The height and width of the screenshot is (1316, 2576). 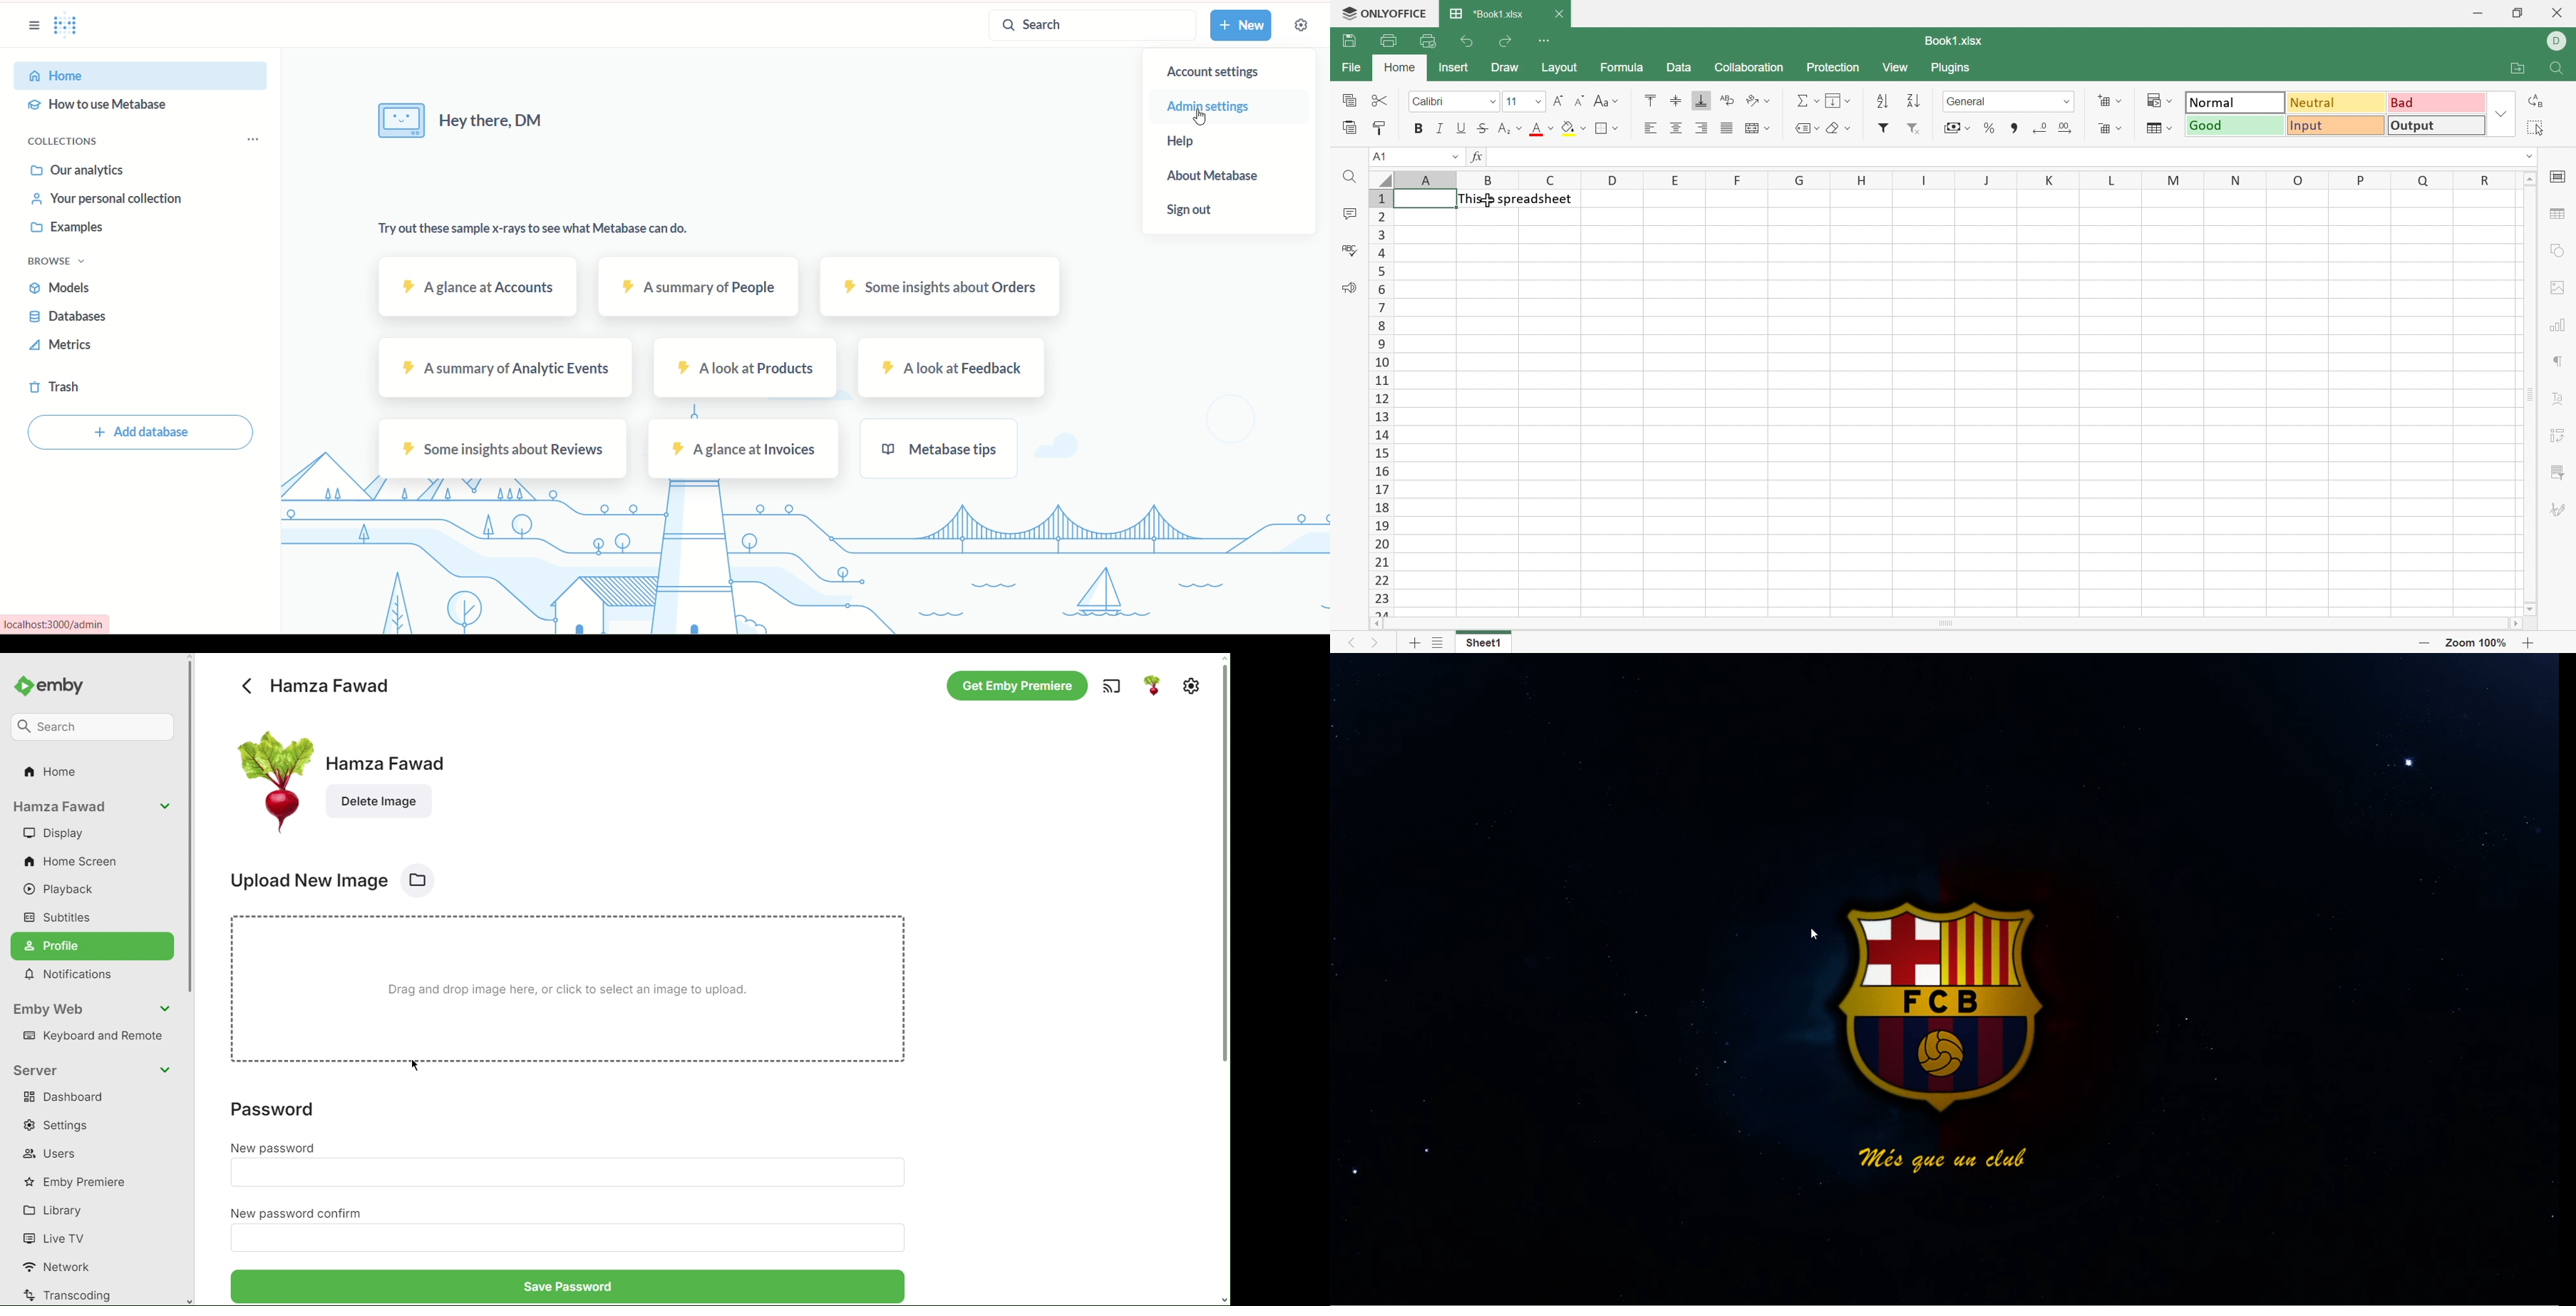 I want to click on Pivot Table settings, so click(x=2557, y=437).